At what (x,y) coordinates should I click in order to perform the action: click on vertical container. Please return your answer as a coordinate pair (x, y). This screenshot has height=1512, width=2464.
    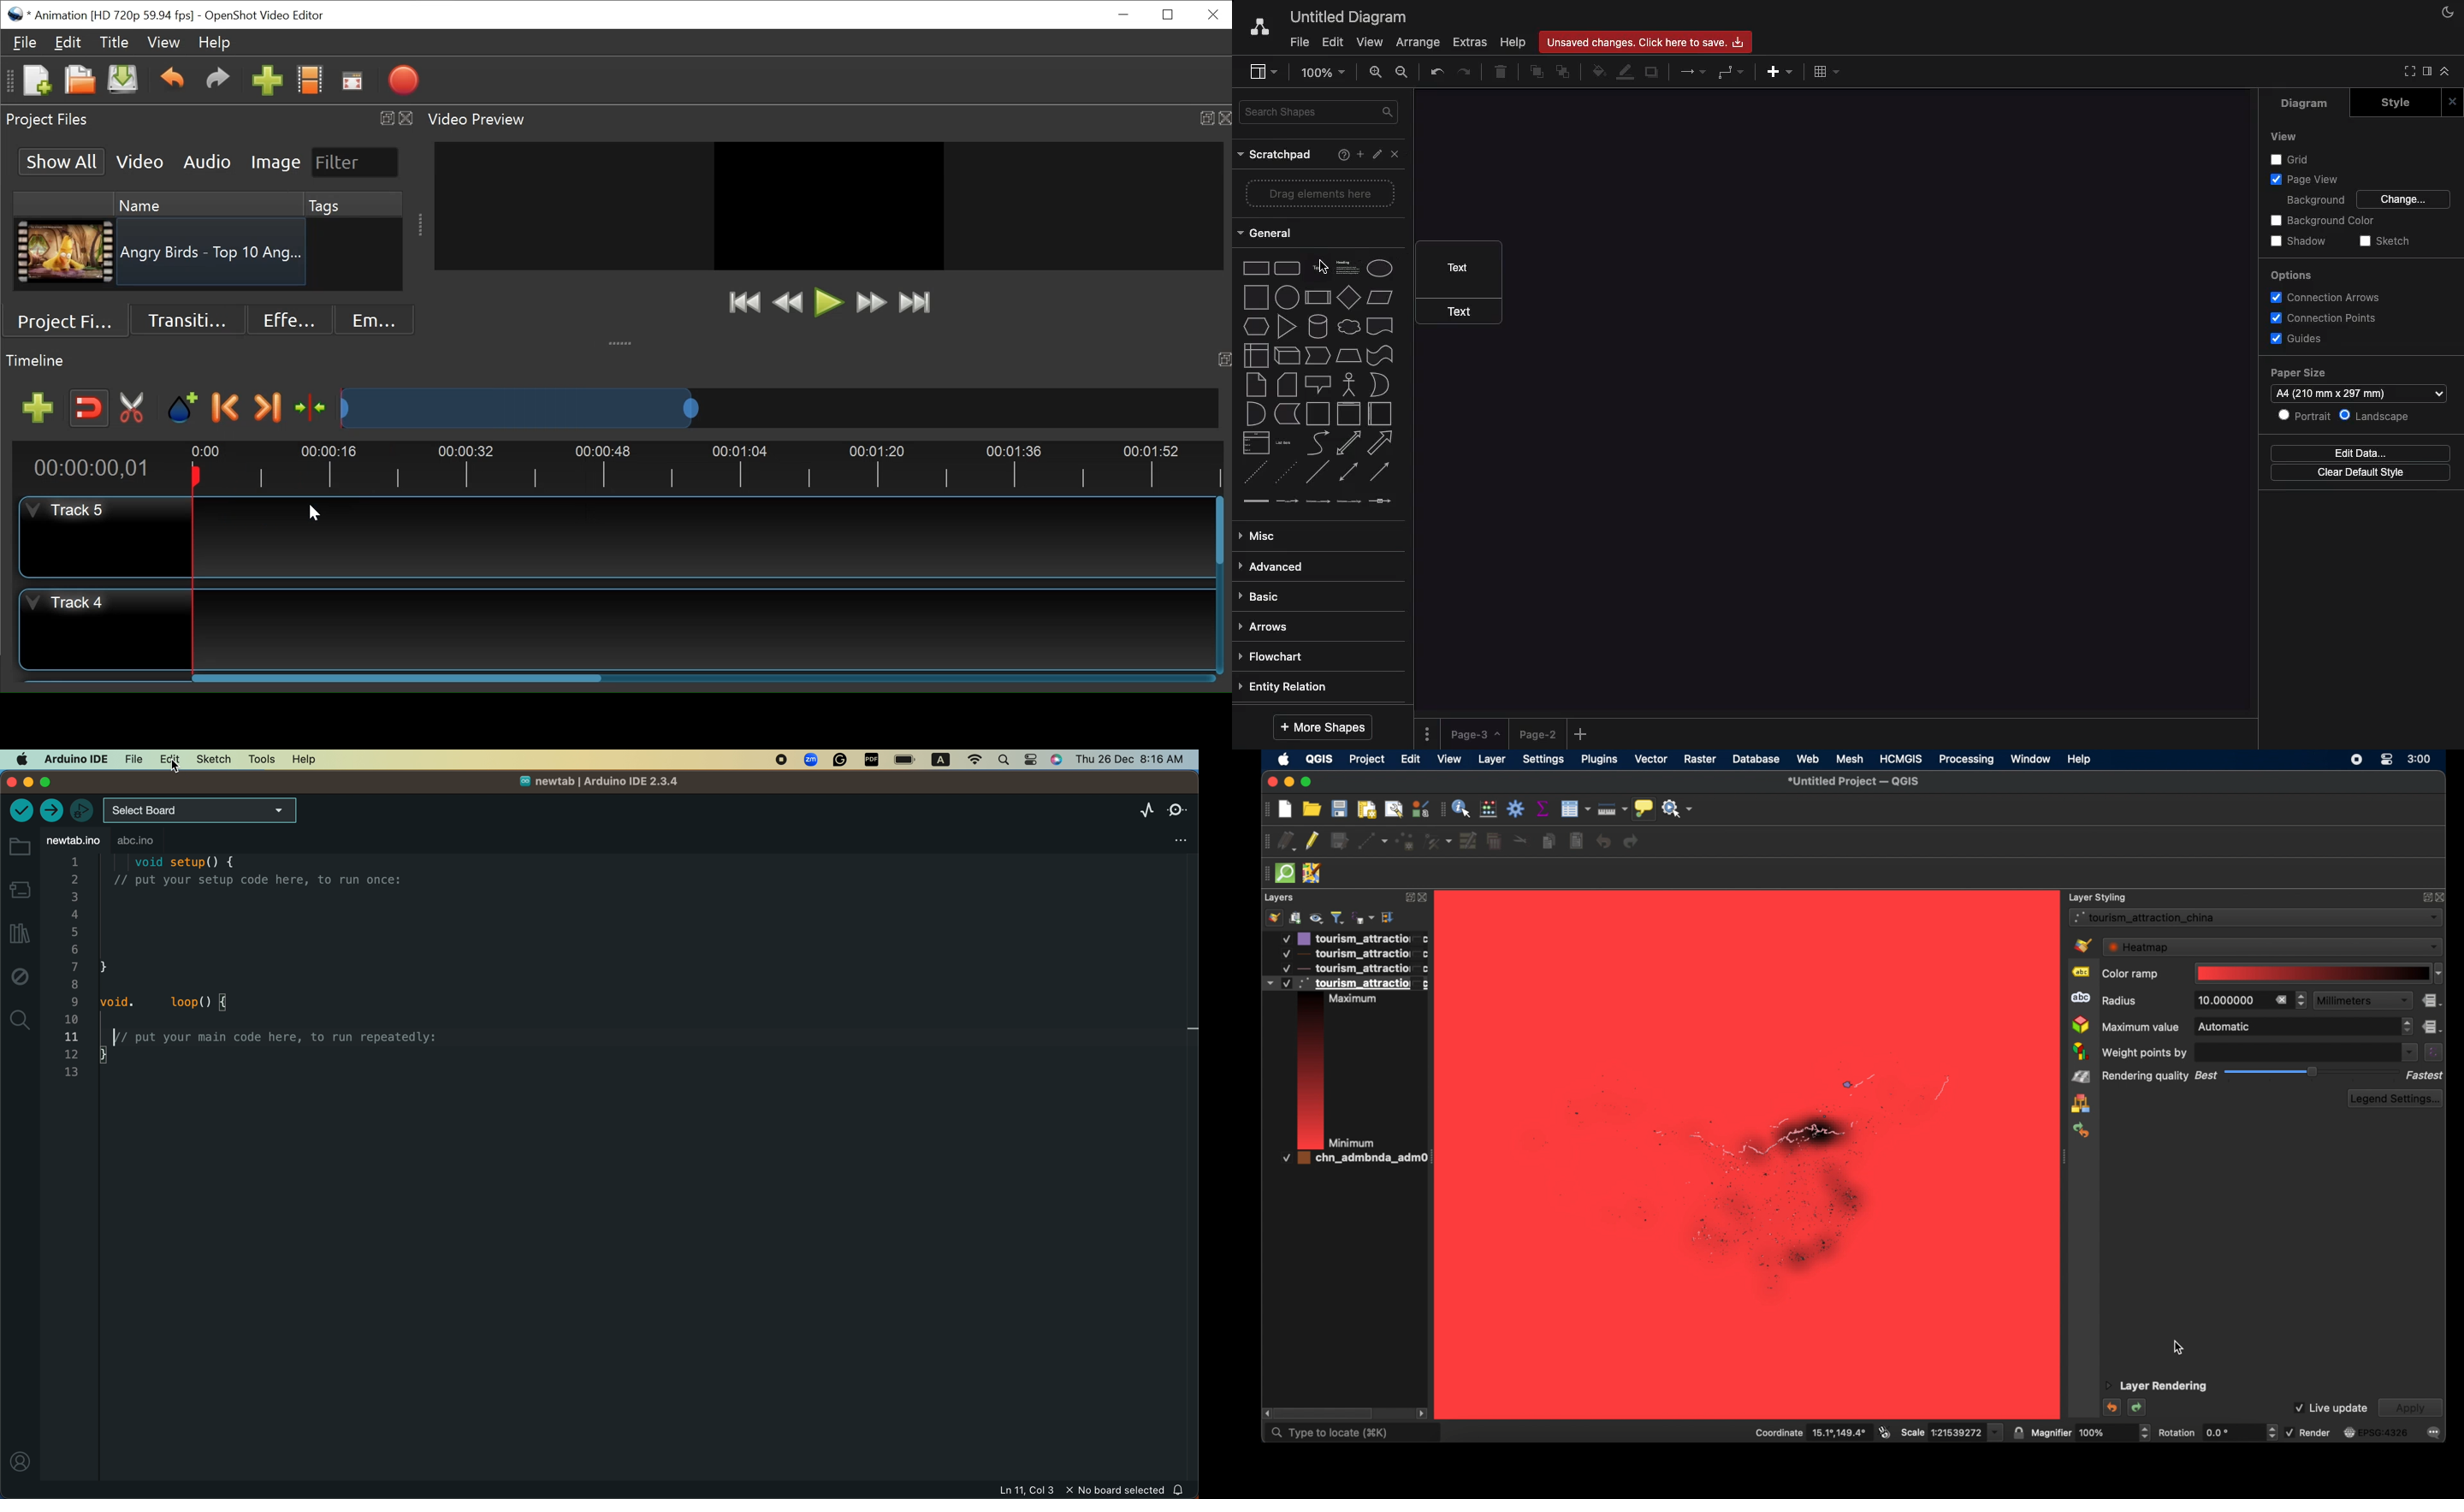
    Looking at the image, I should click on (1348, 414).